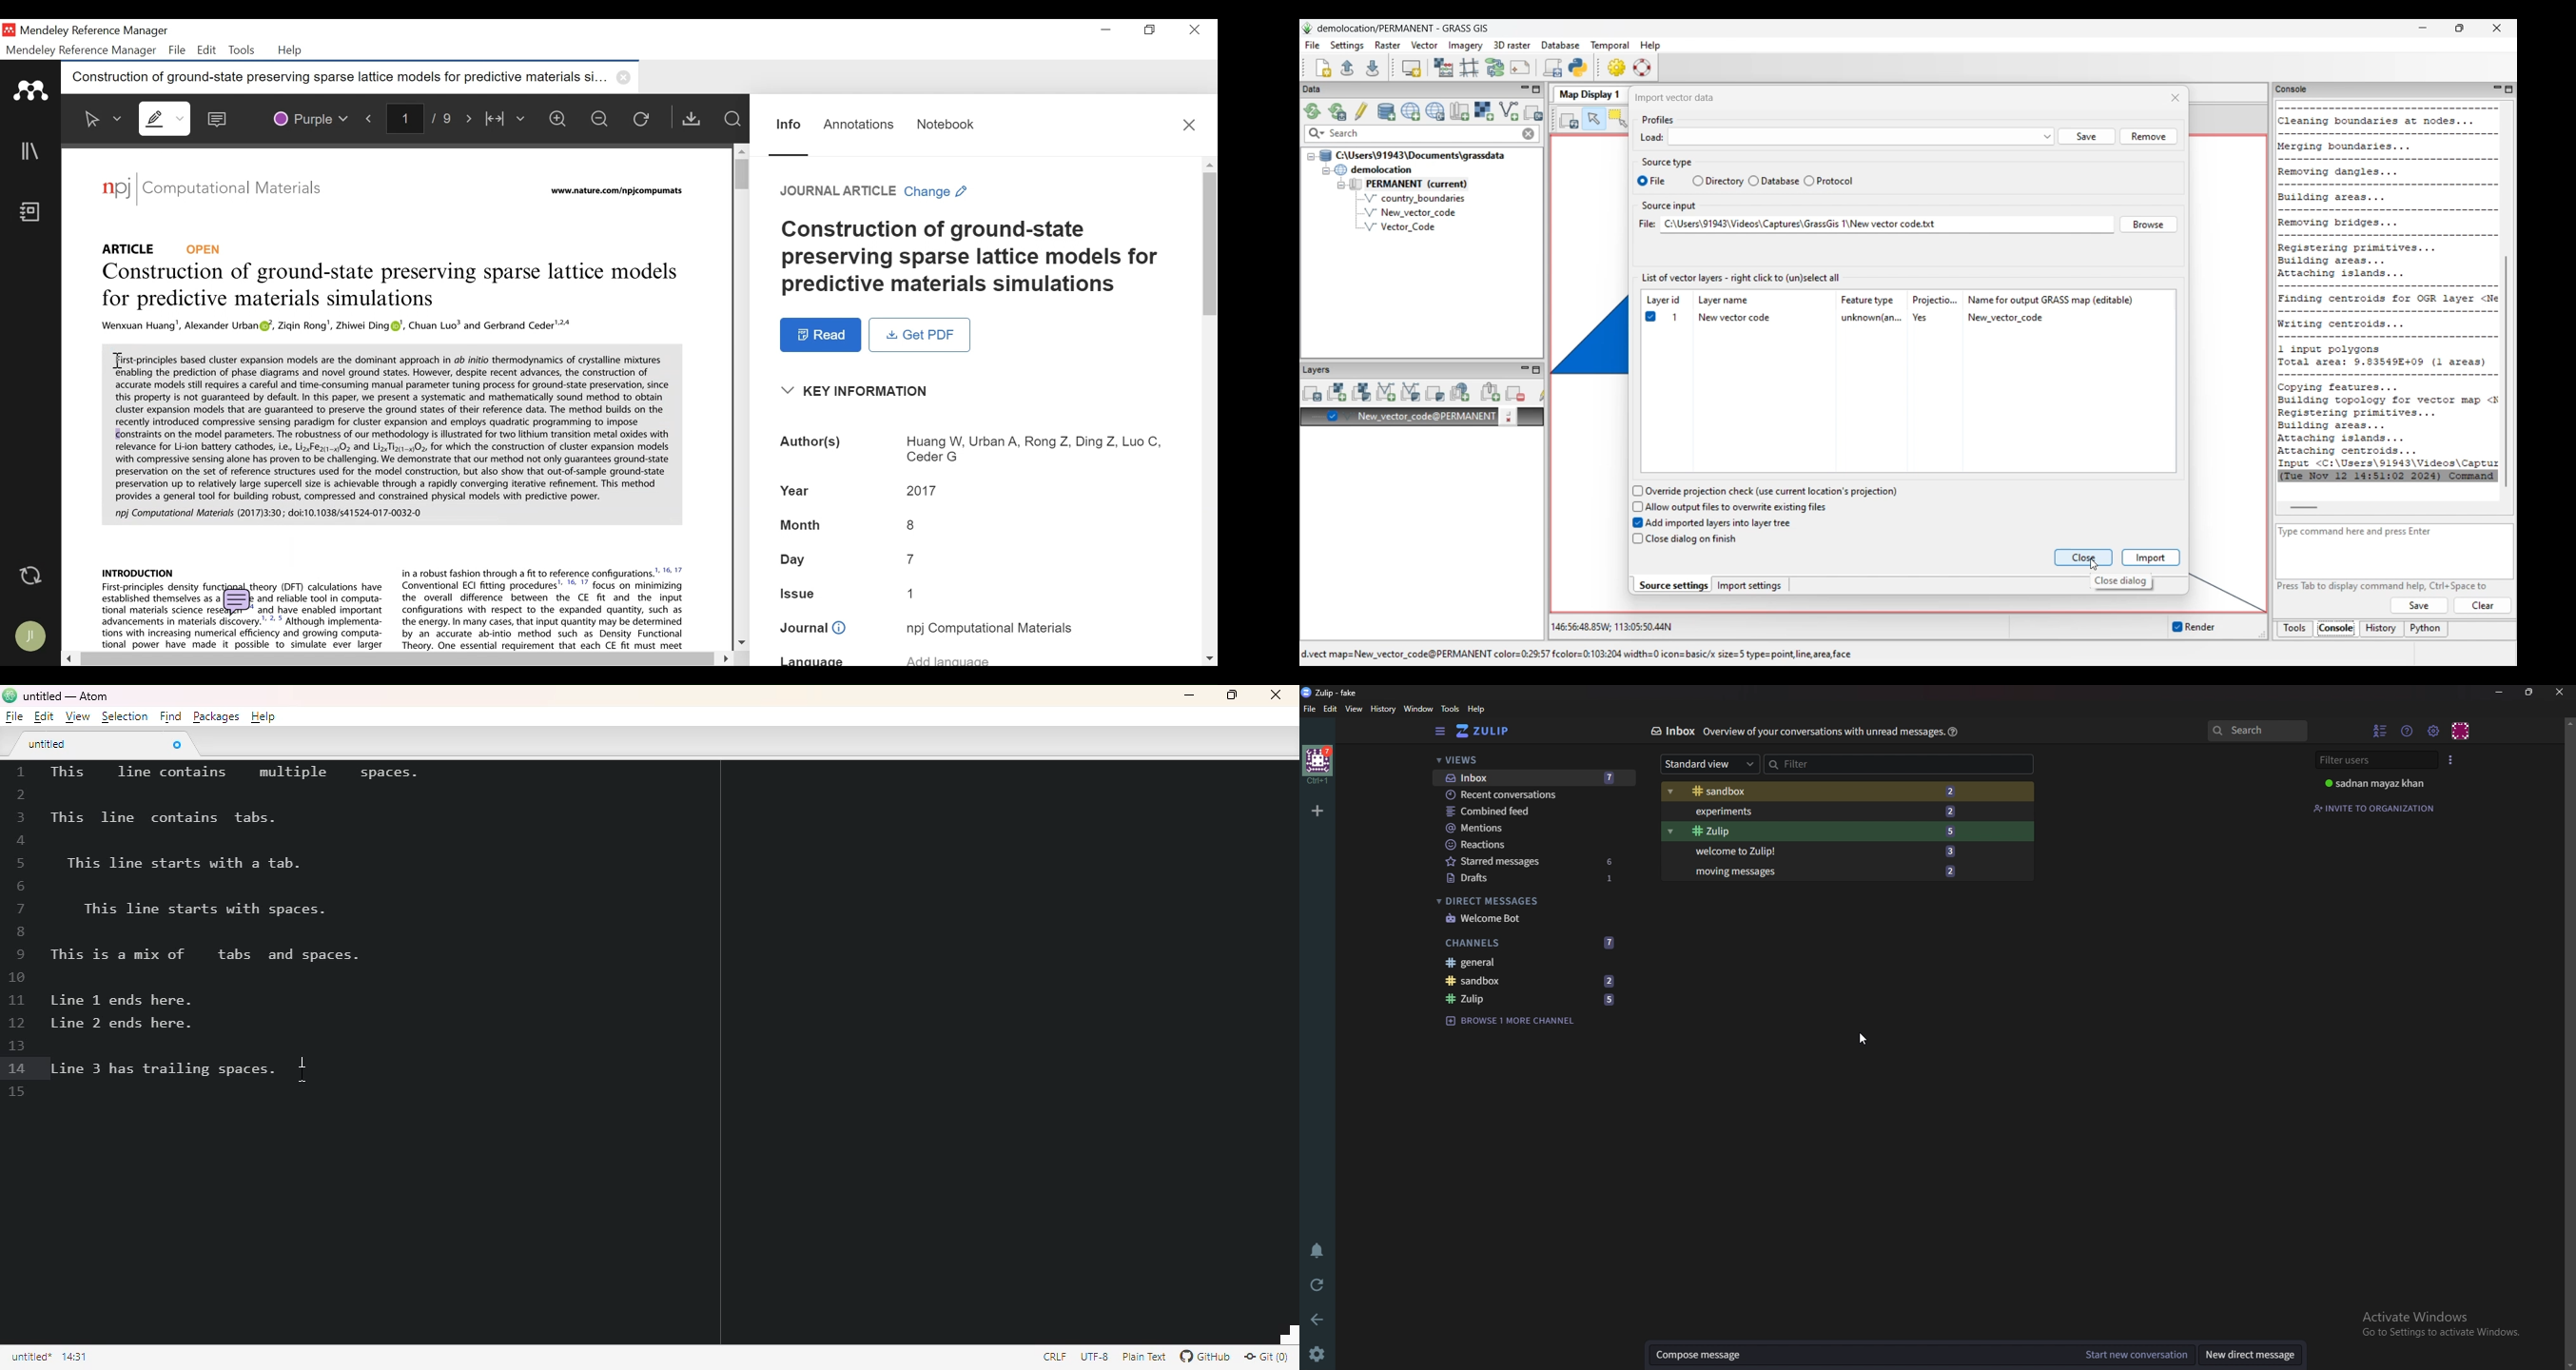  I want to click on Resize, so click(2529, 692).